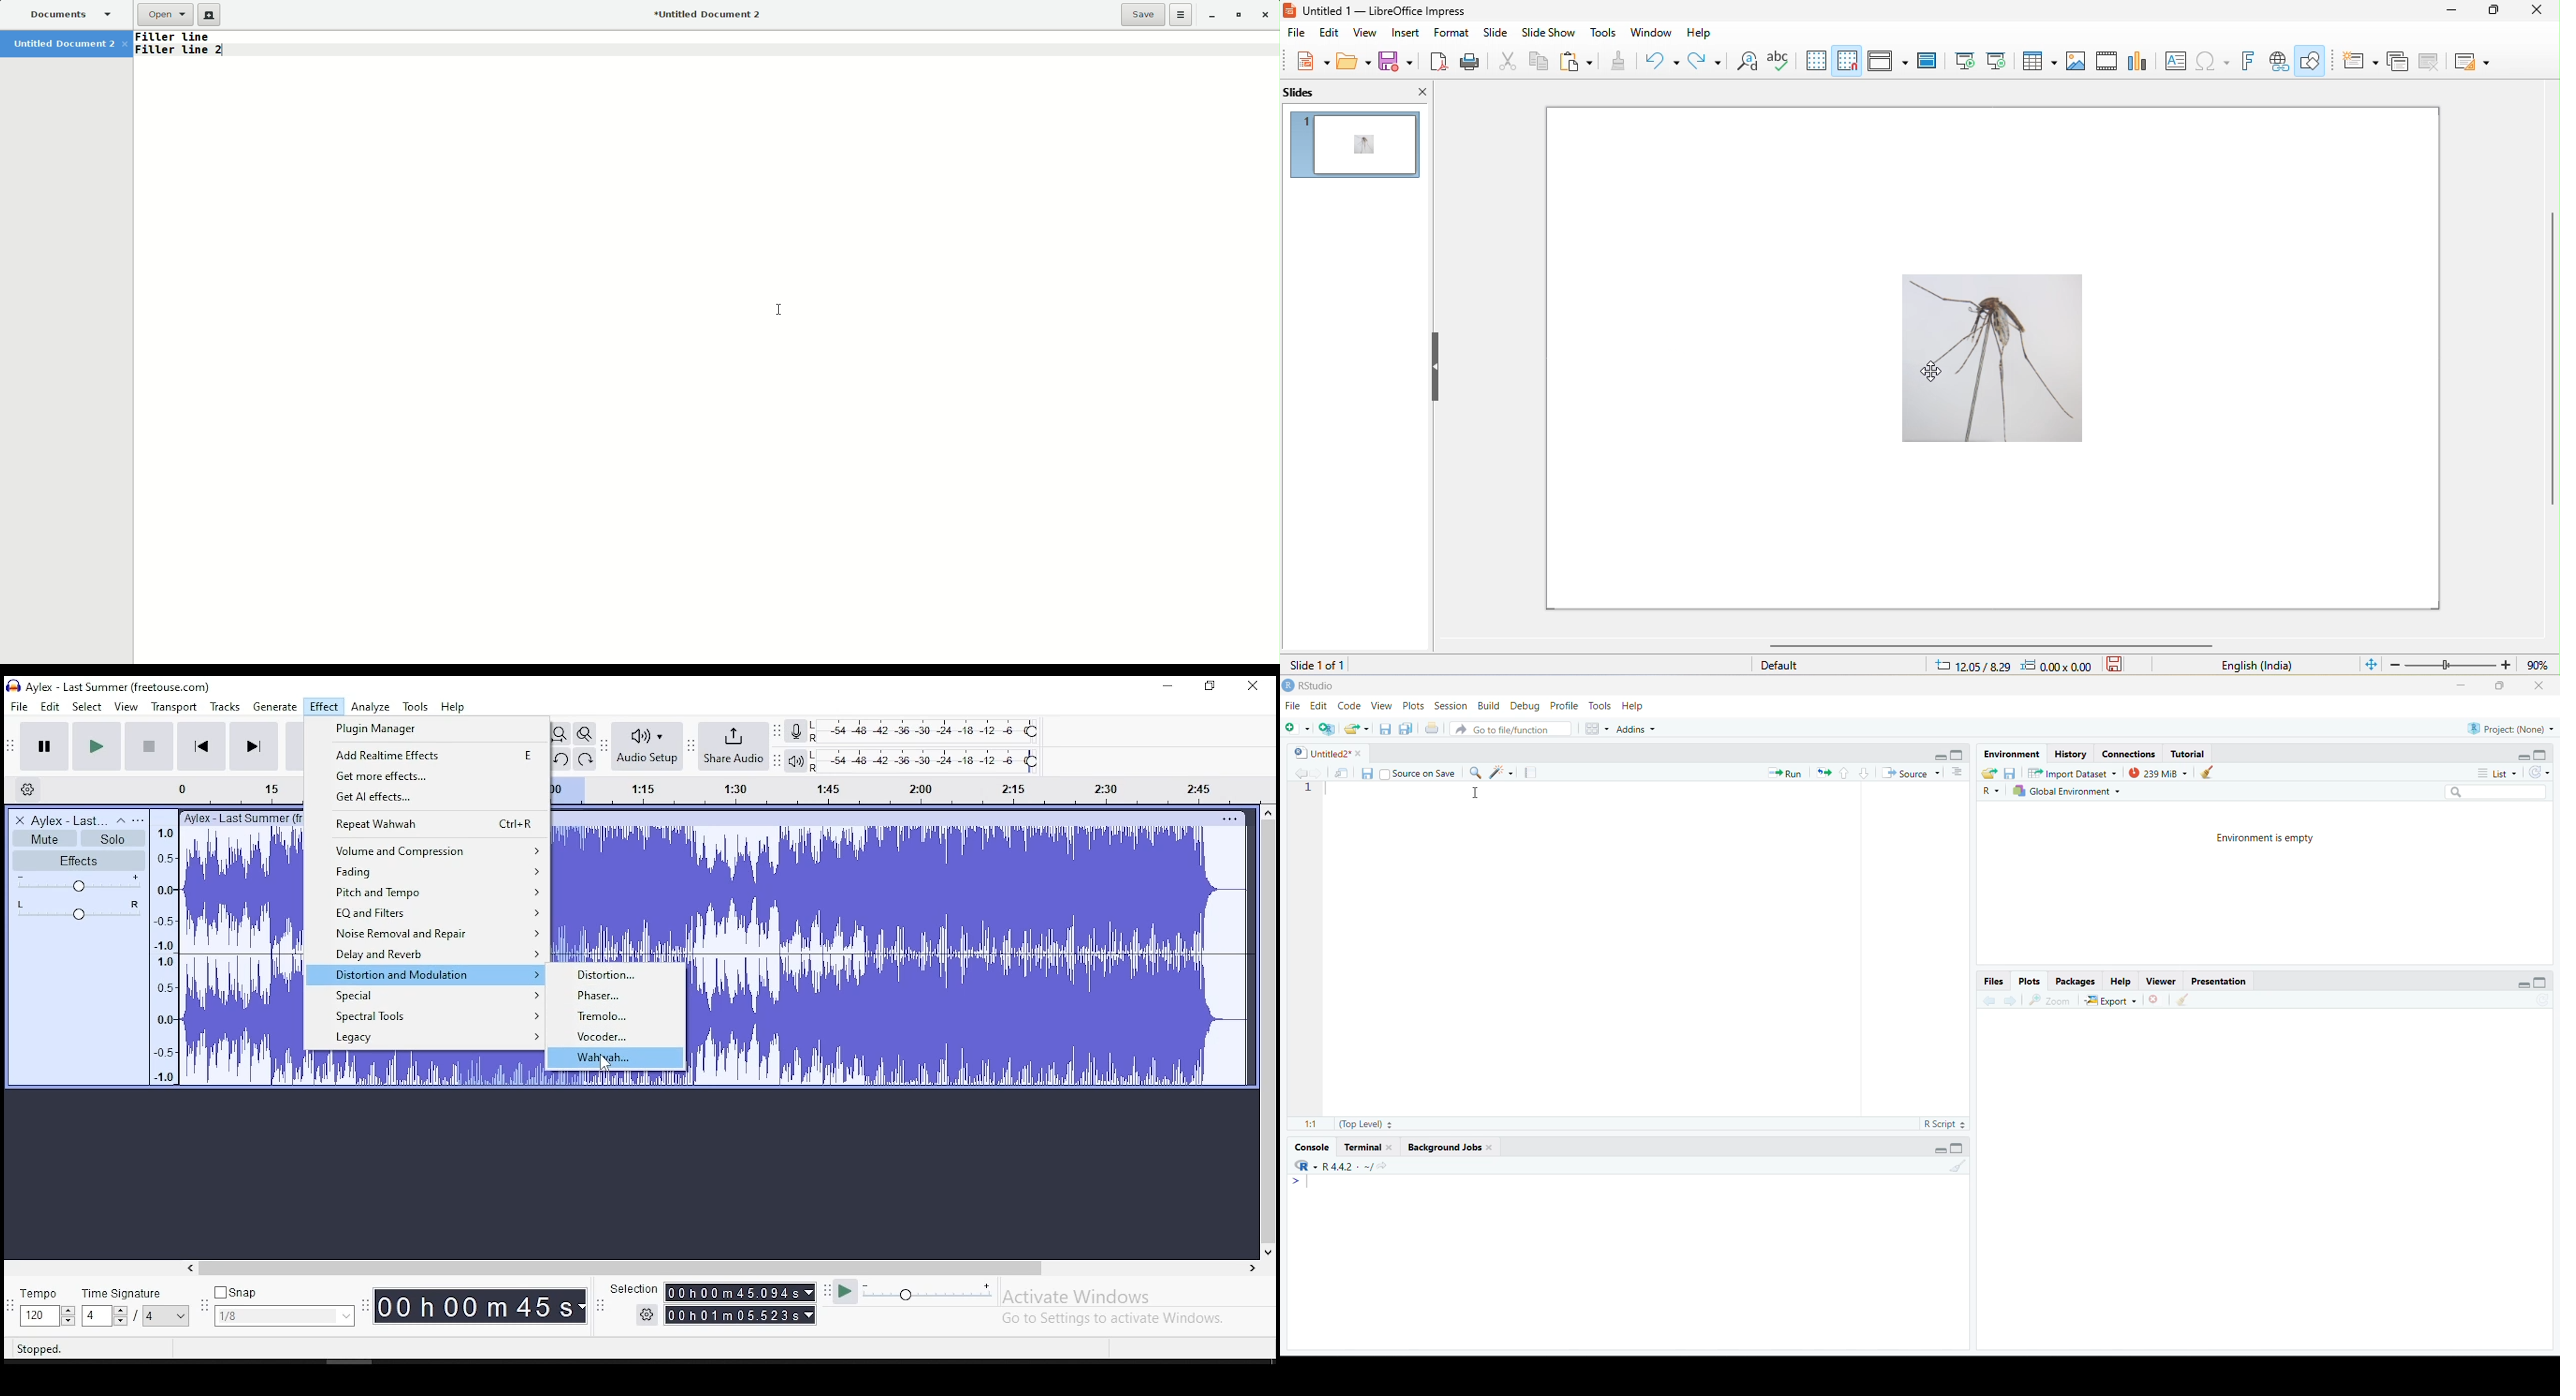 The height and width of the screenshot is (1400, 2576). What do you see at coordinates (2543, 982) in the screenshot?
I see `Maximize` at bounding box center [2543, 982].